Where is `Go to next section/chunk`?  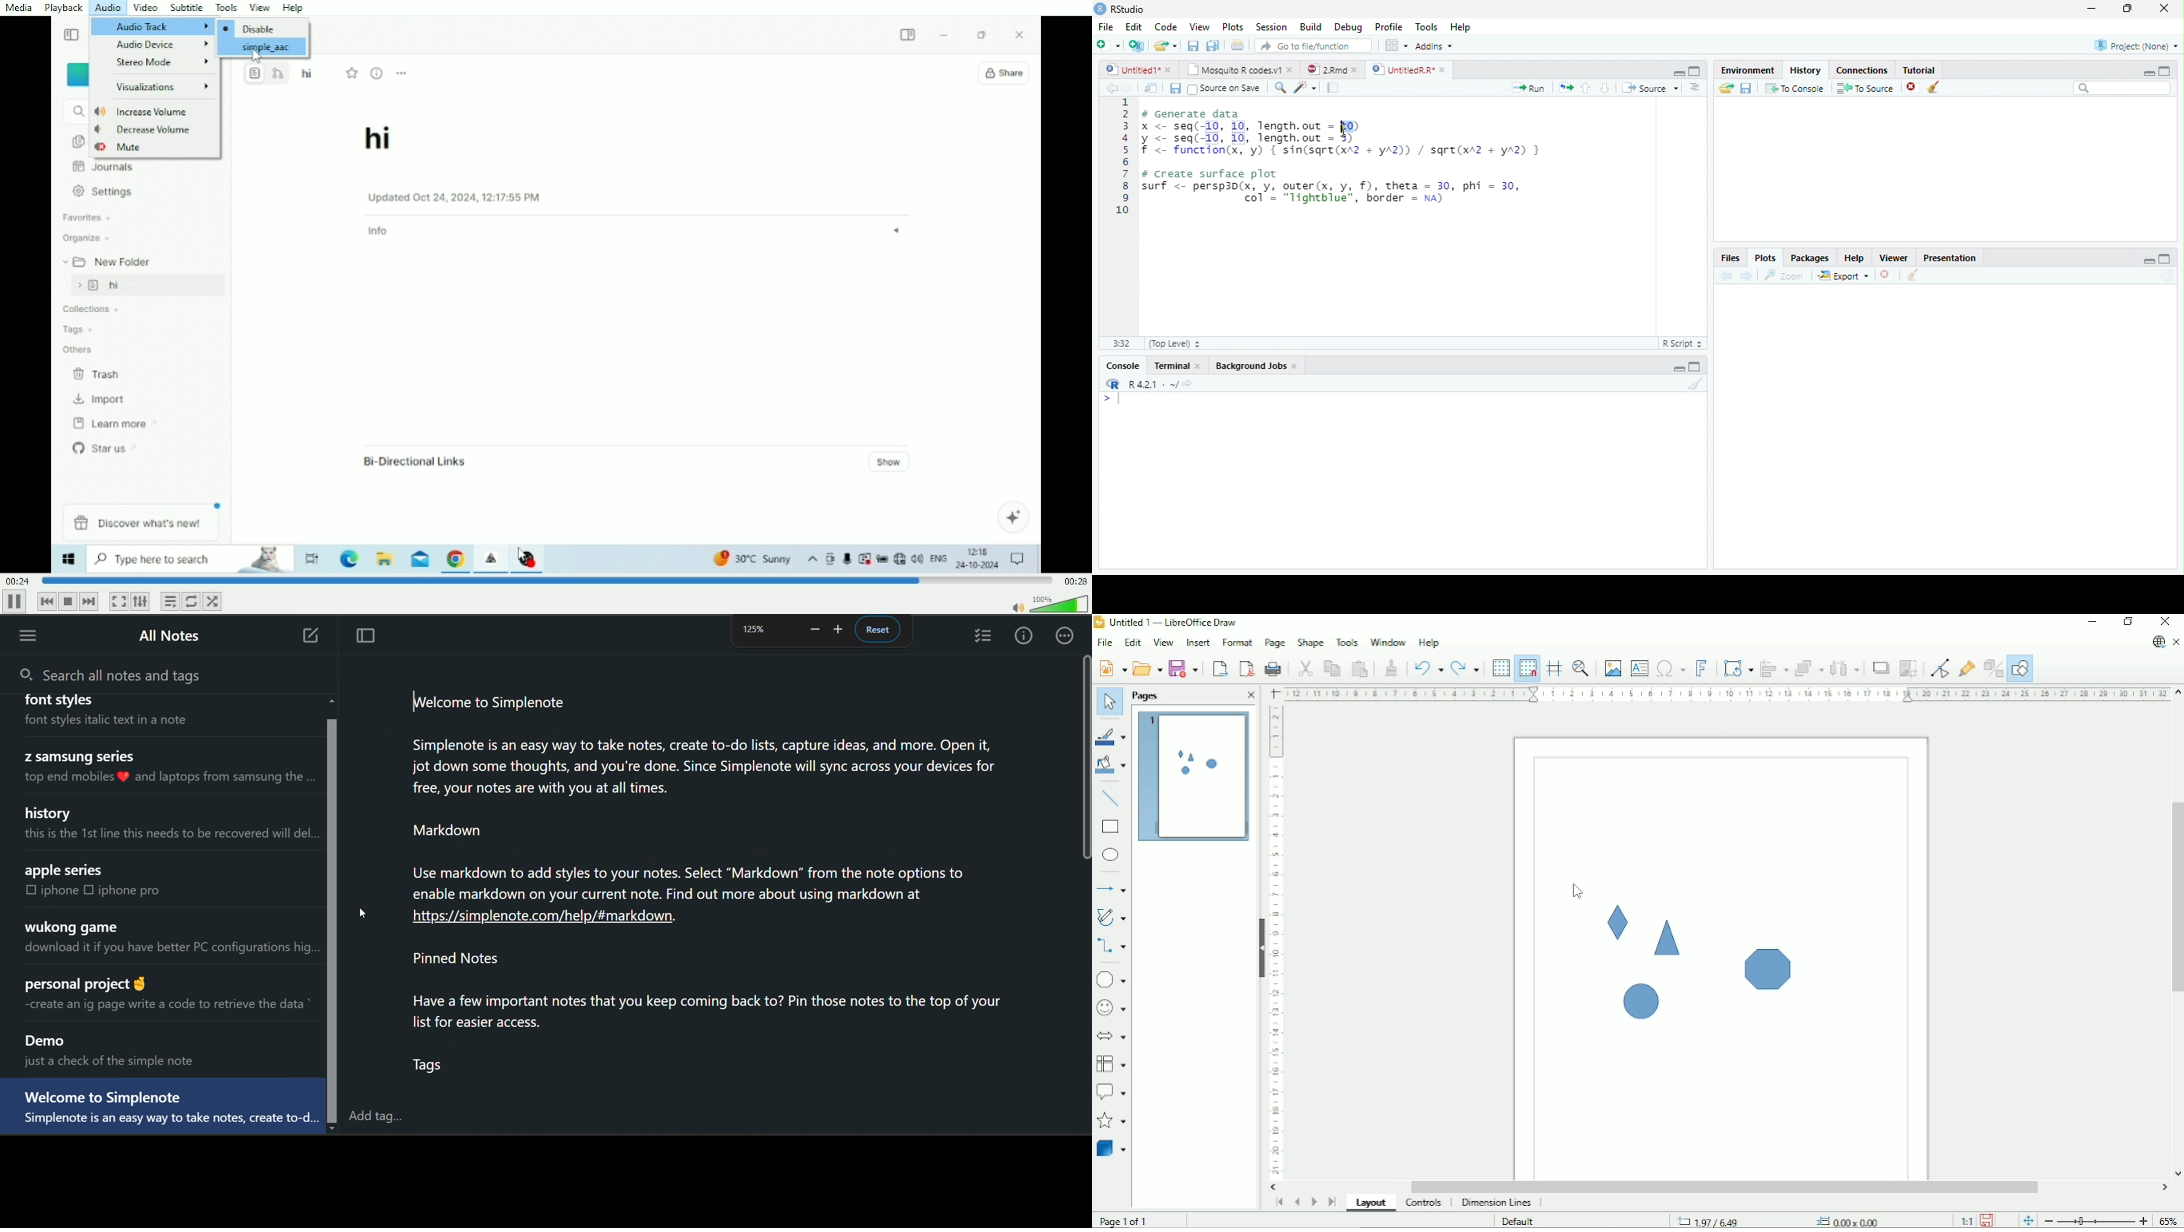
Go to next section/chunk is located at coordinates (1604, 87).